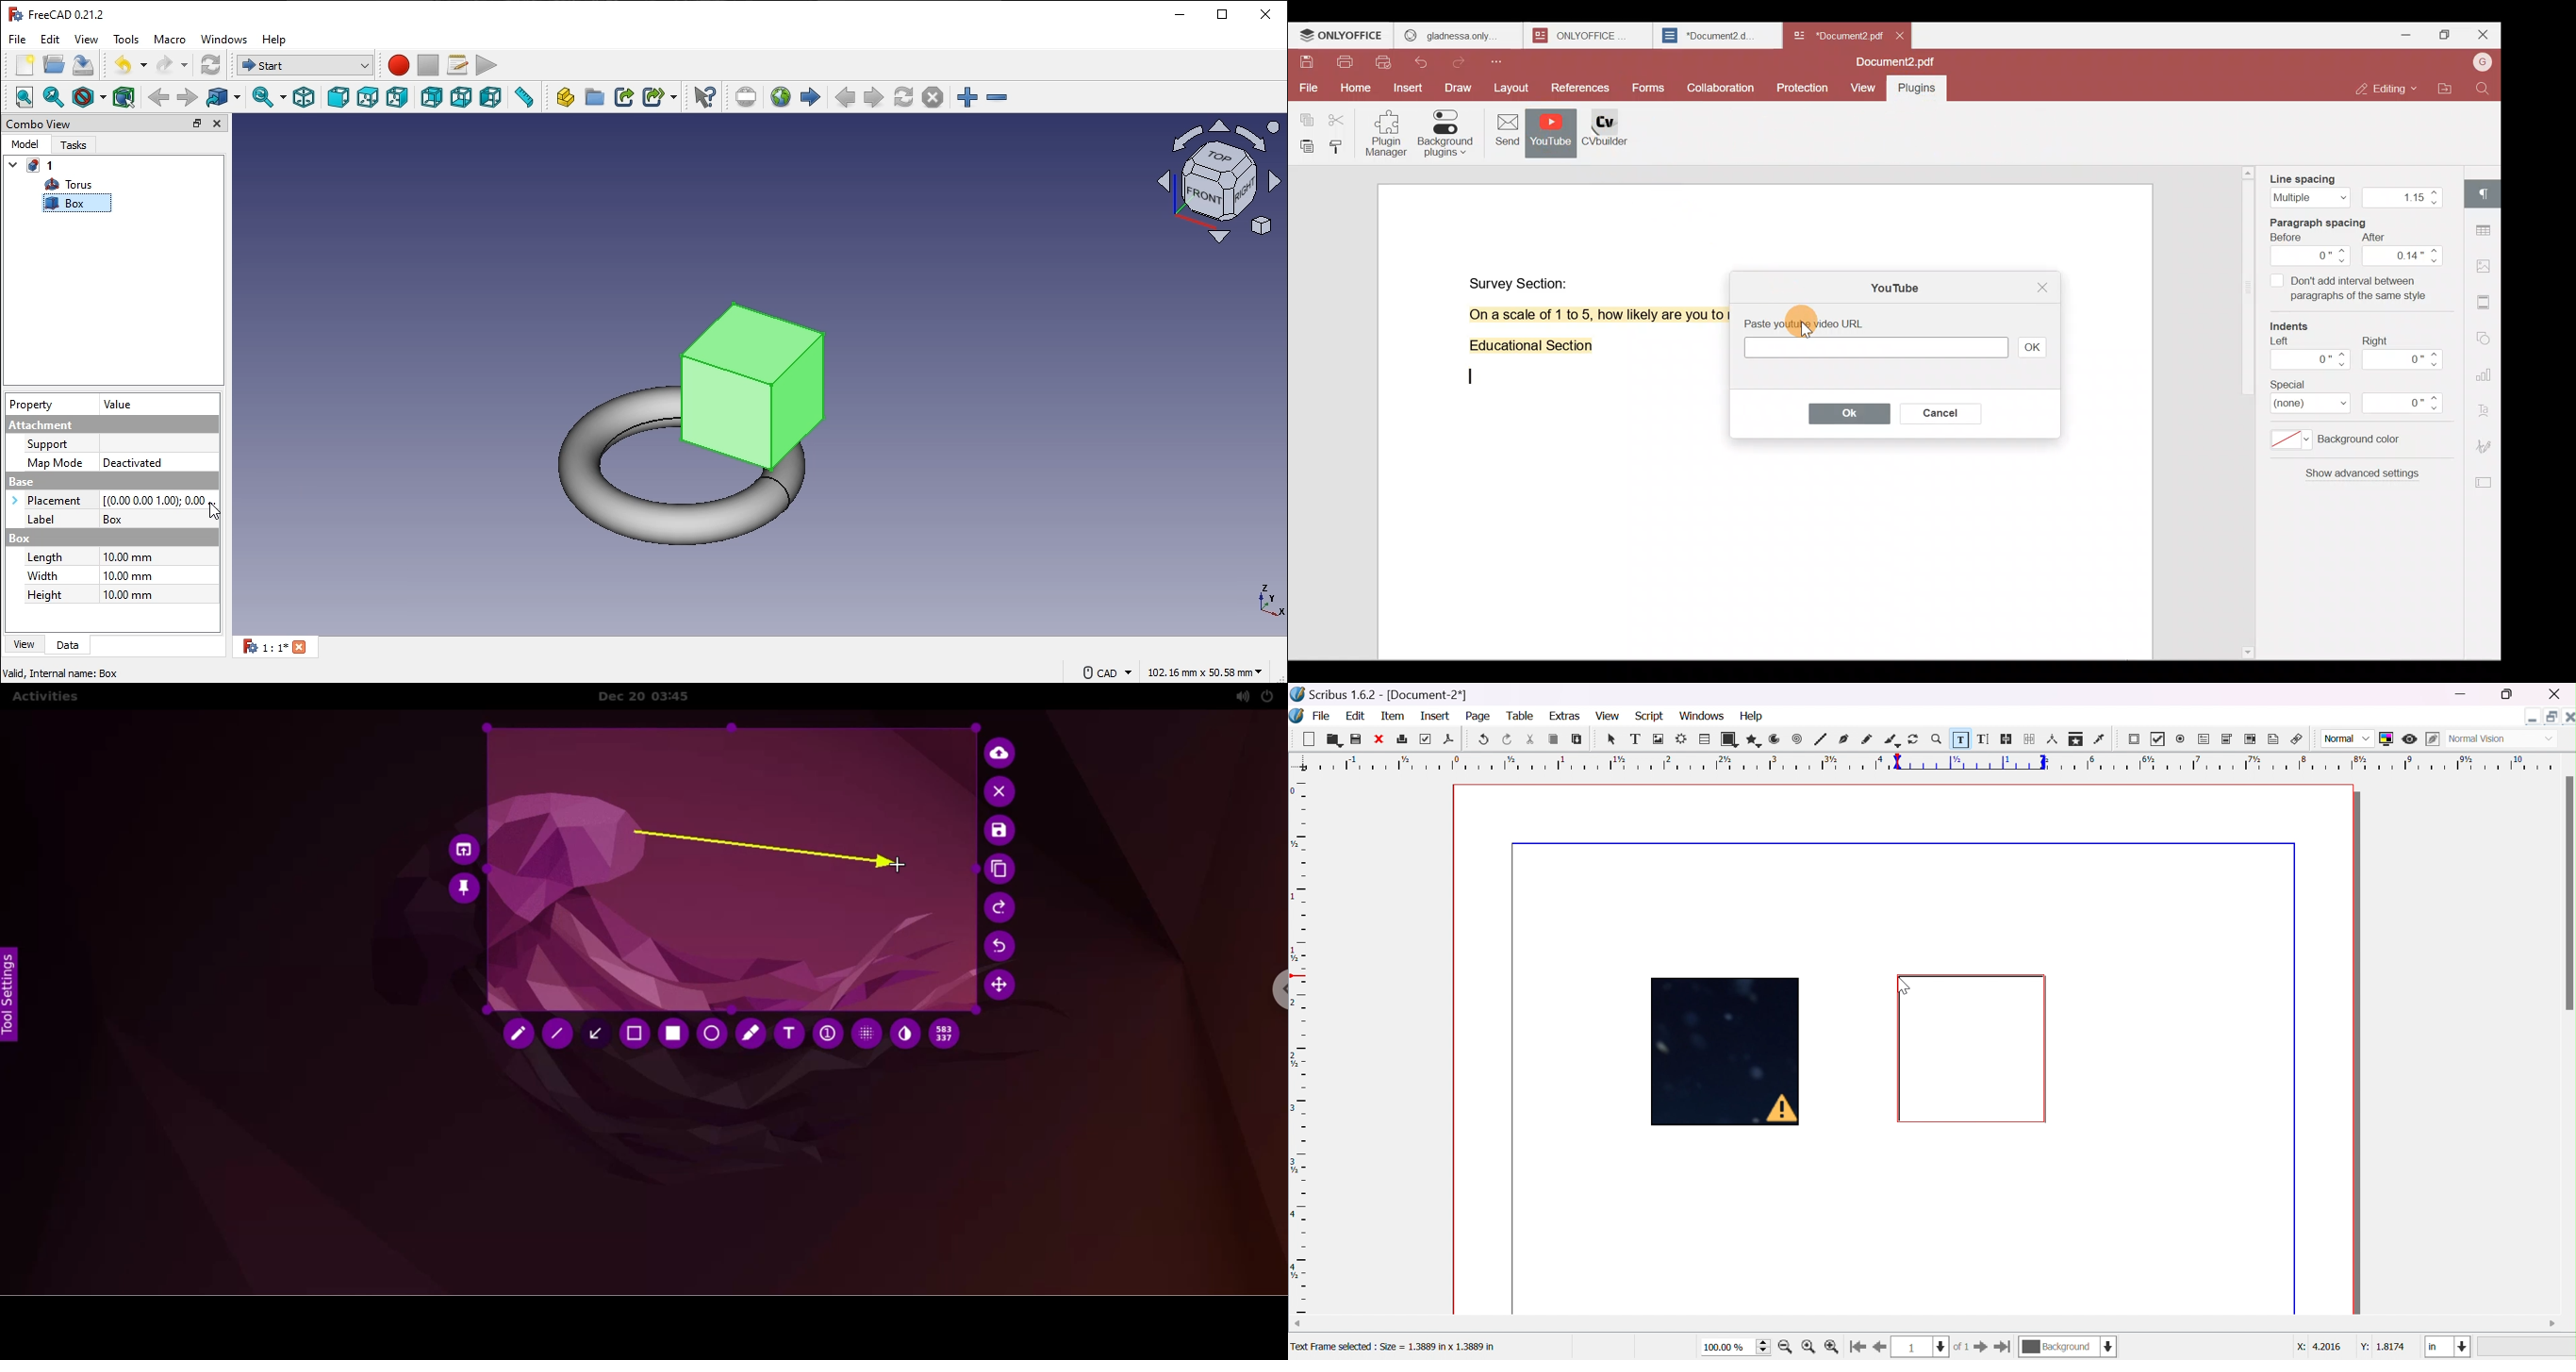 The width and height of the screenshot is (2576, 1372). I want to click on go to previous page, so click(1878, 1349).